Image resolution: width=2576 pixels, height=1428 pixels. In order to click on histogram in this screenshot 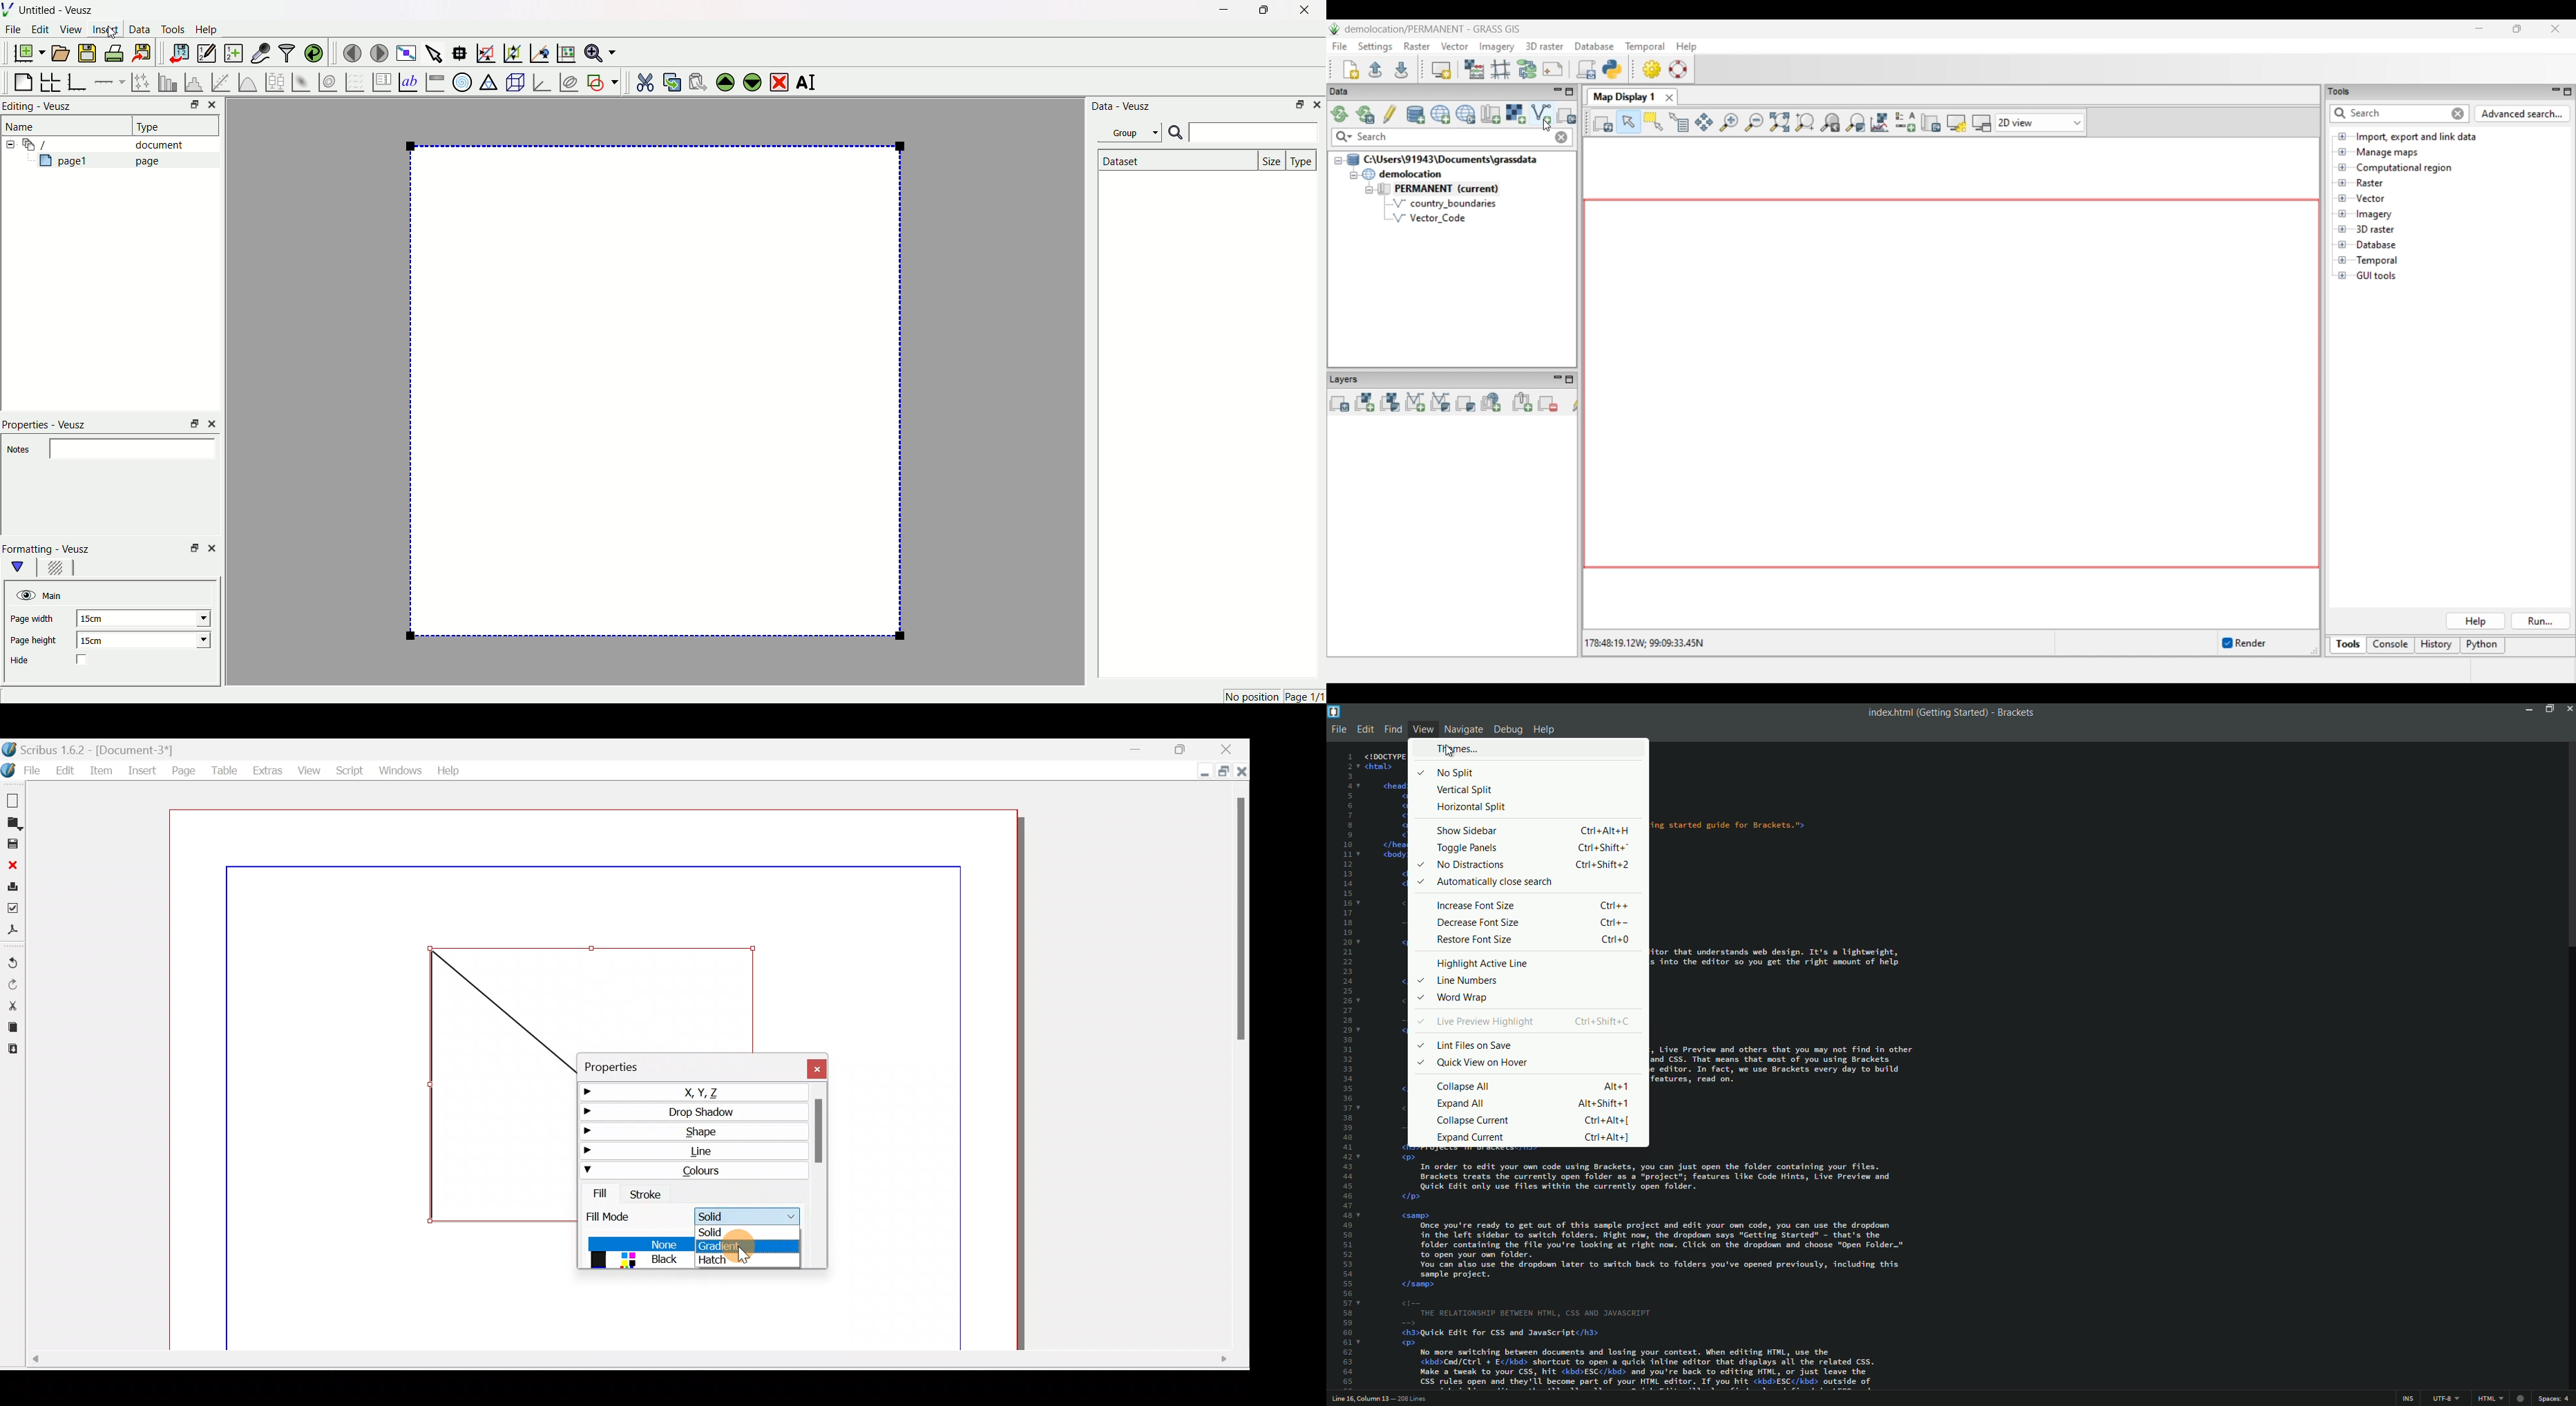, I will do `click(193, 80)`.